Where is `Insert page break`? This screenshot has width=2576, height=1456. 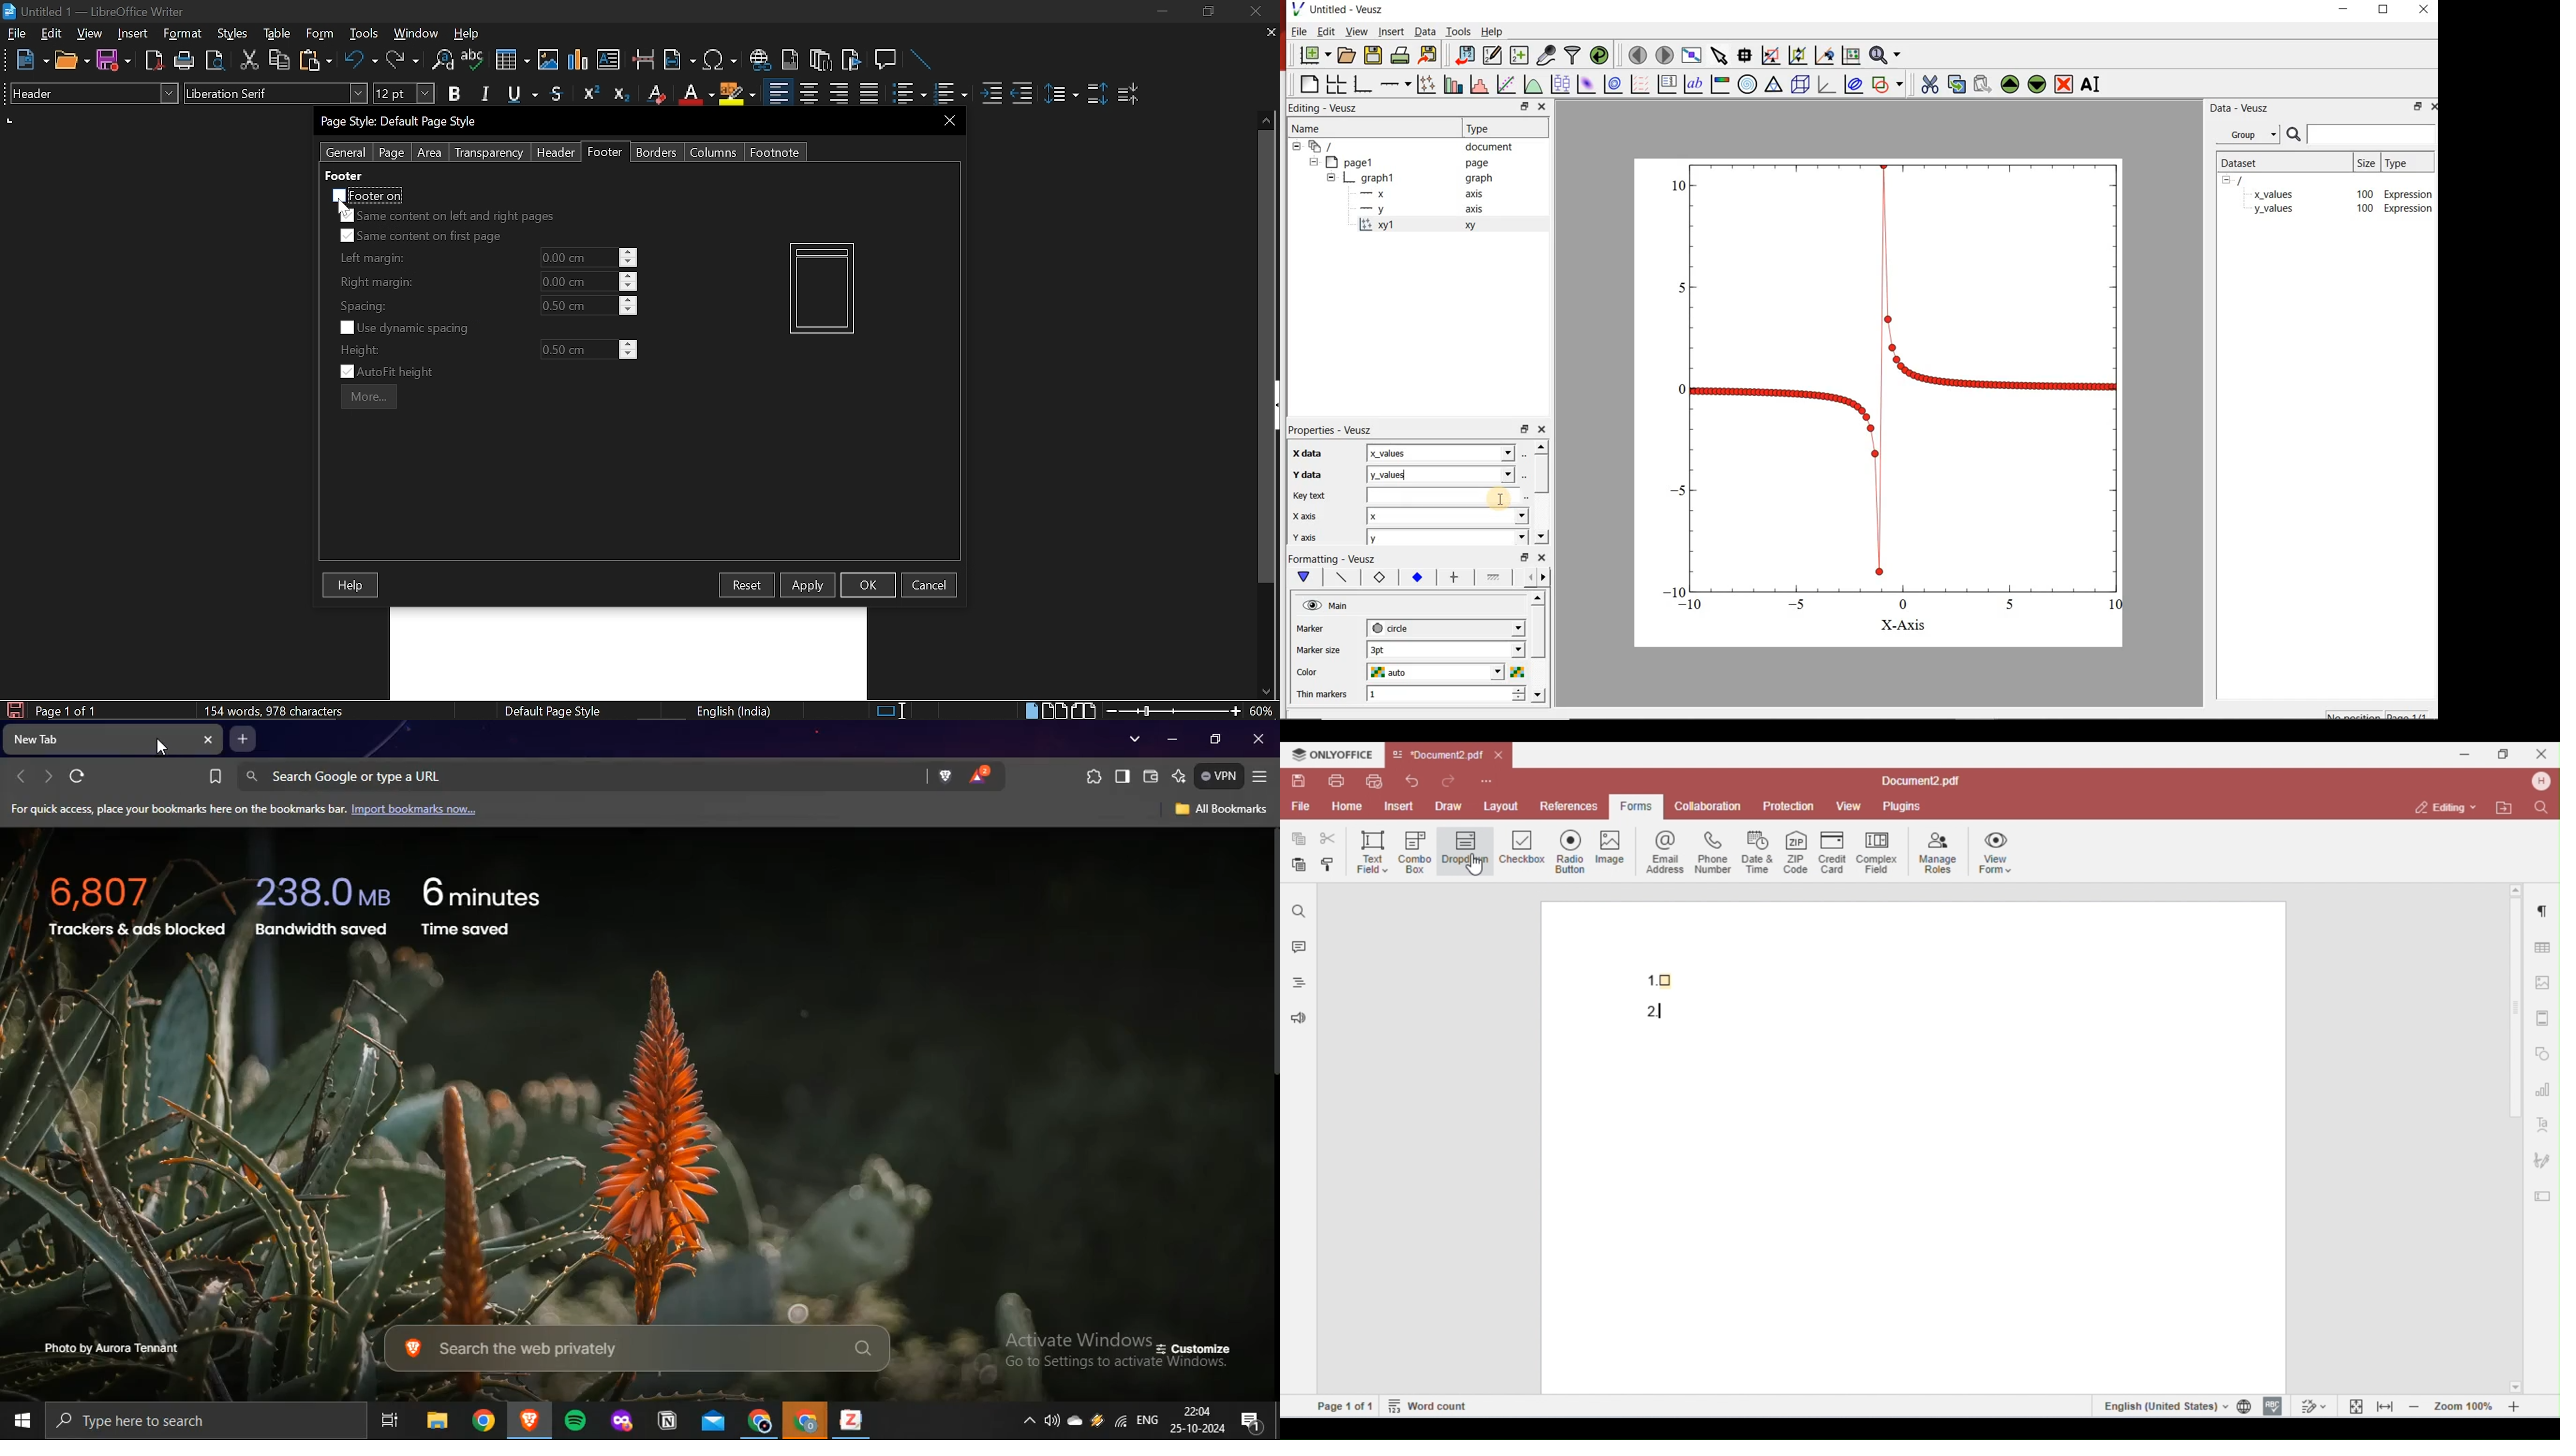 Insert page break is located at coordinates (642, 60).